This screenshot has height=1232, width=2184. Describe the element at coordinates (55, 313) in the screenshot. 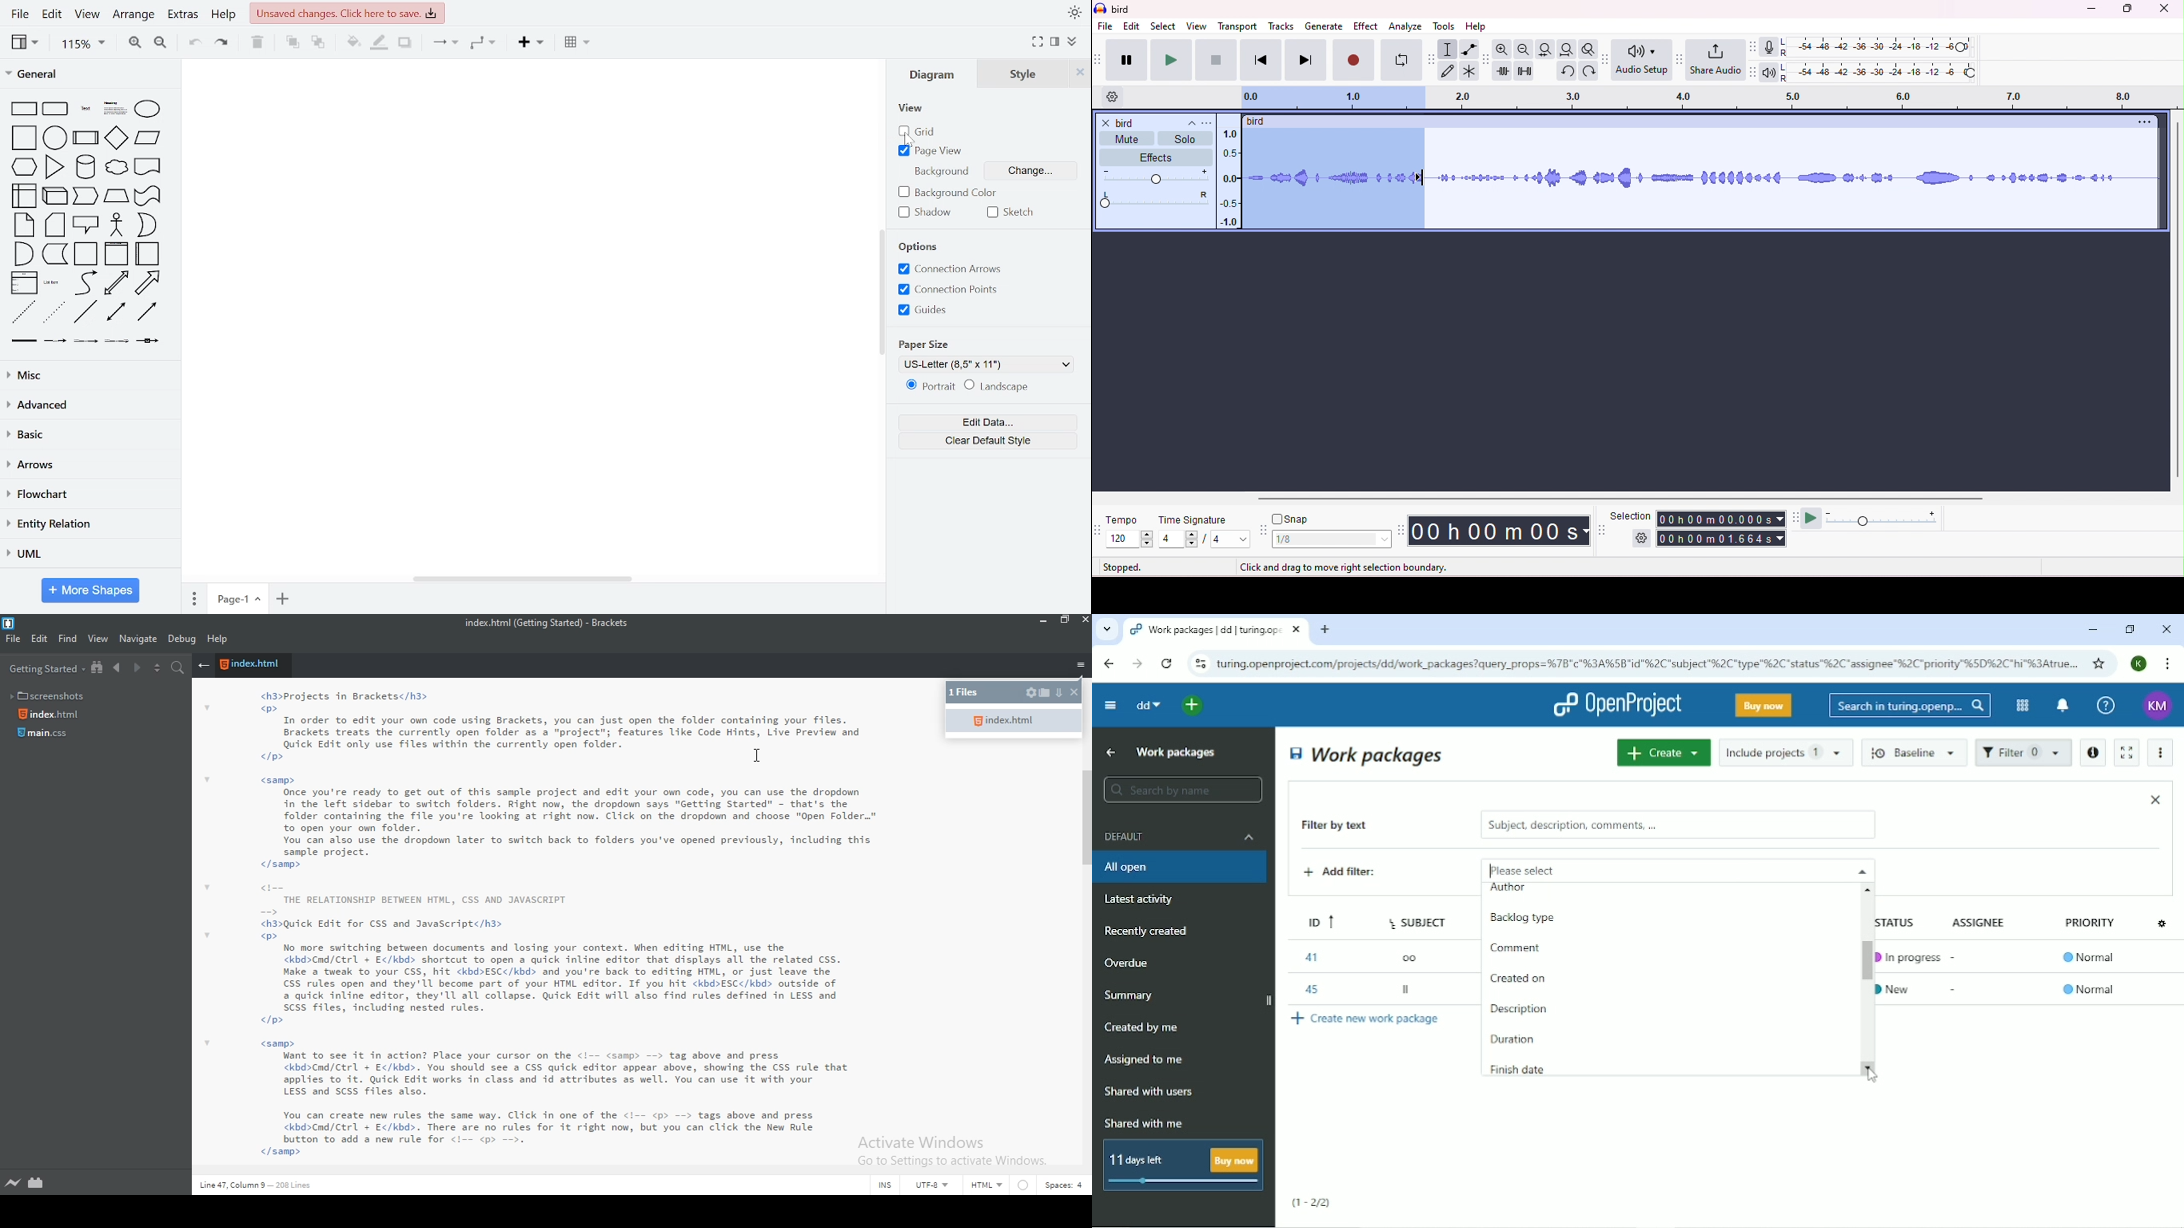

I see `dotted line` at that location.